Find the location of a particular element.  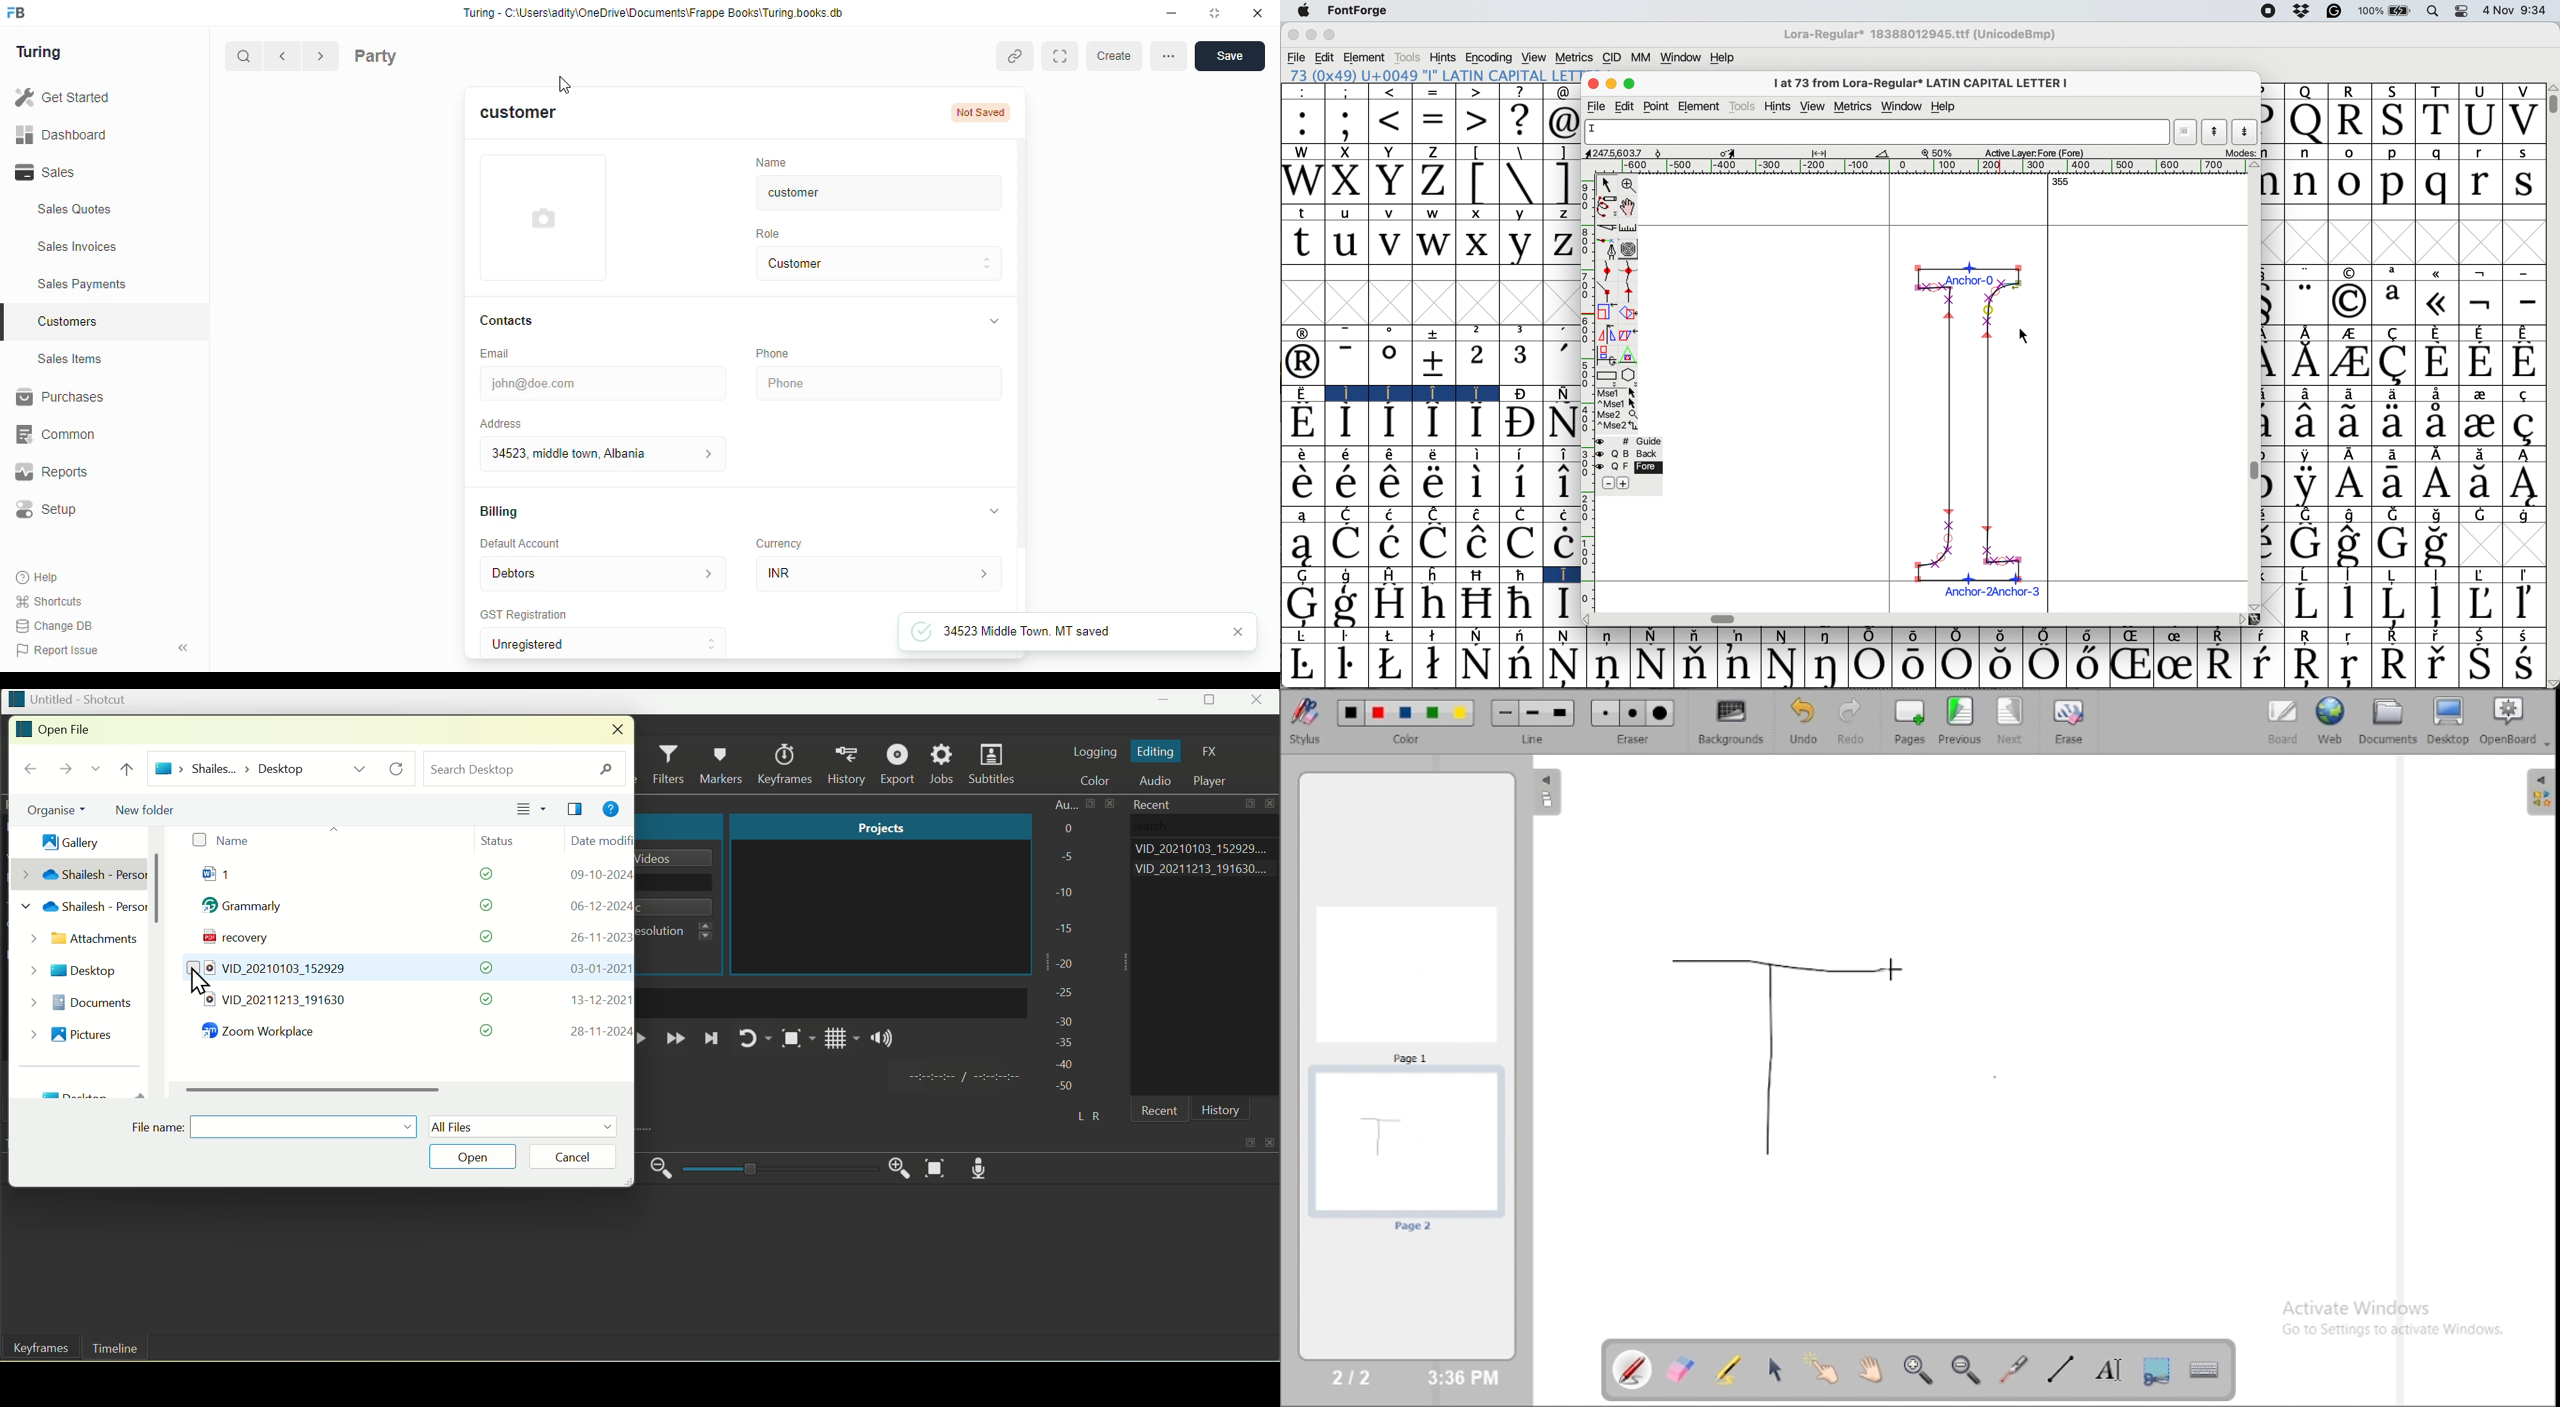

Snapshot is located at coordinates (796, 1041).